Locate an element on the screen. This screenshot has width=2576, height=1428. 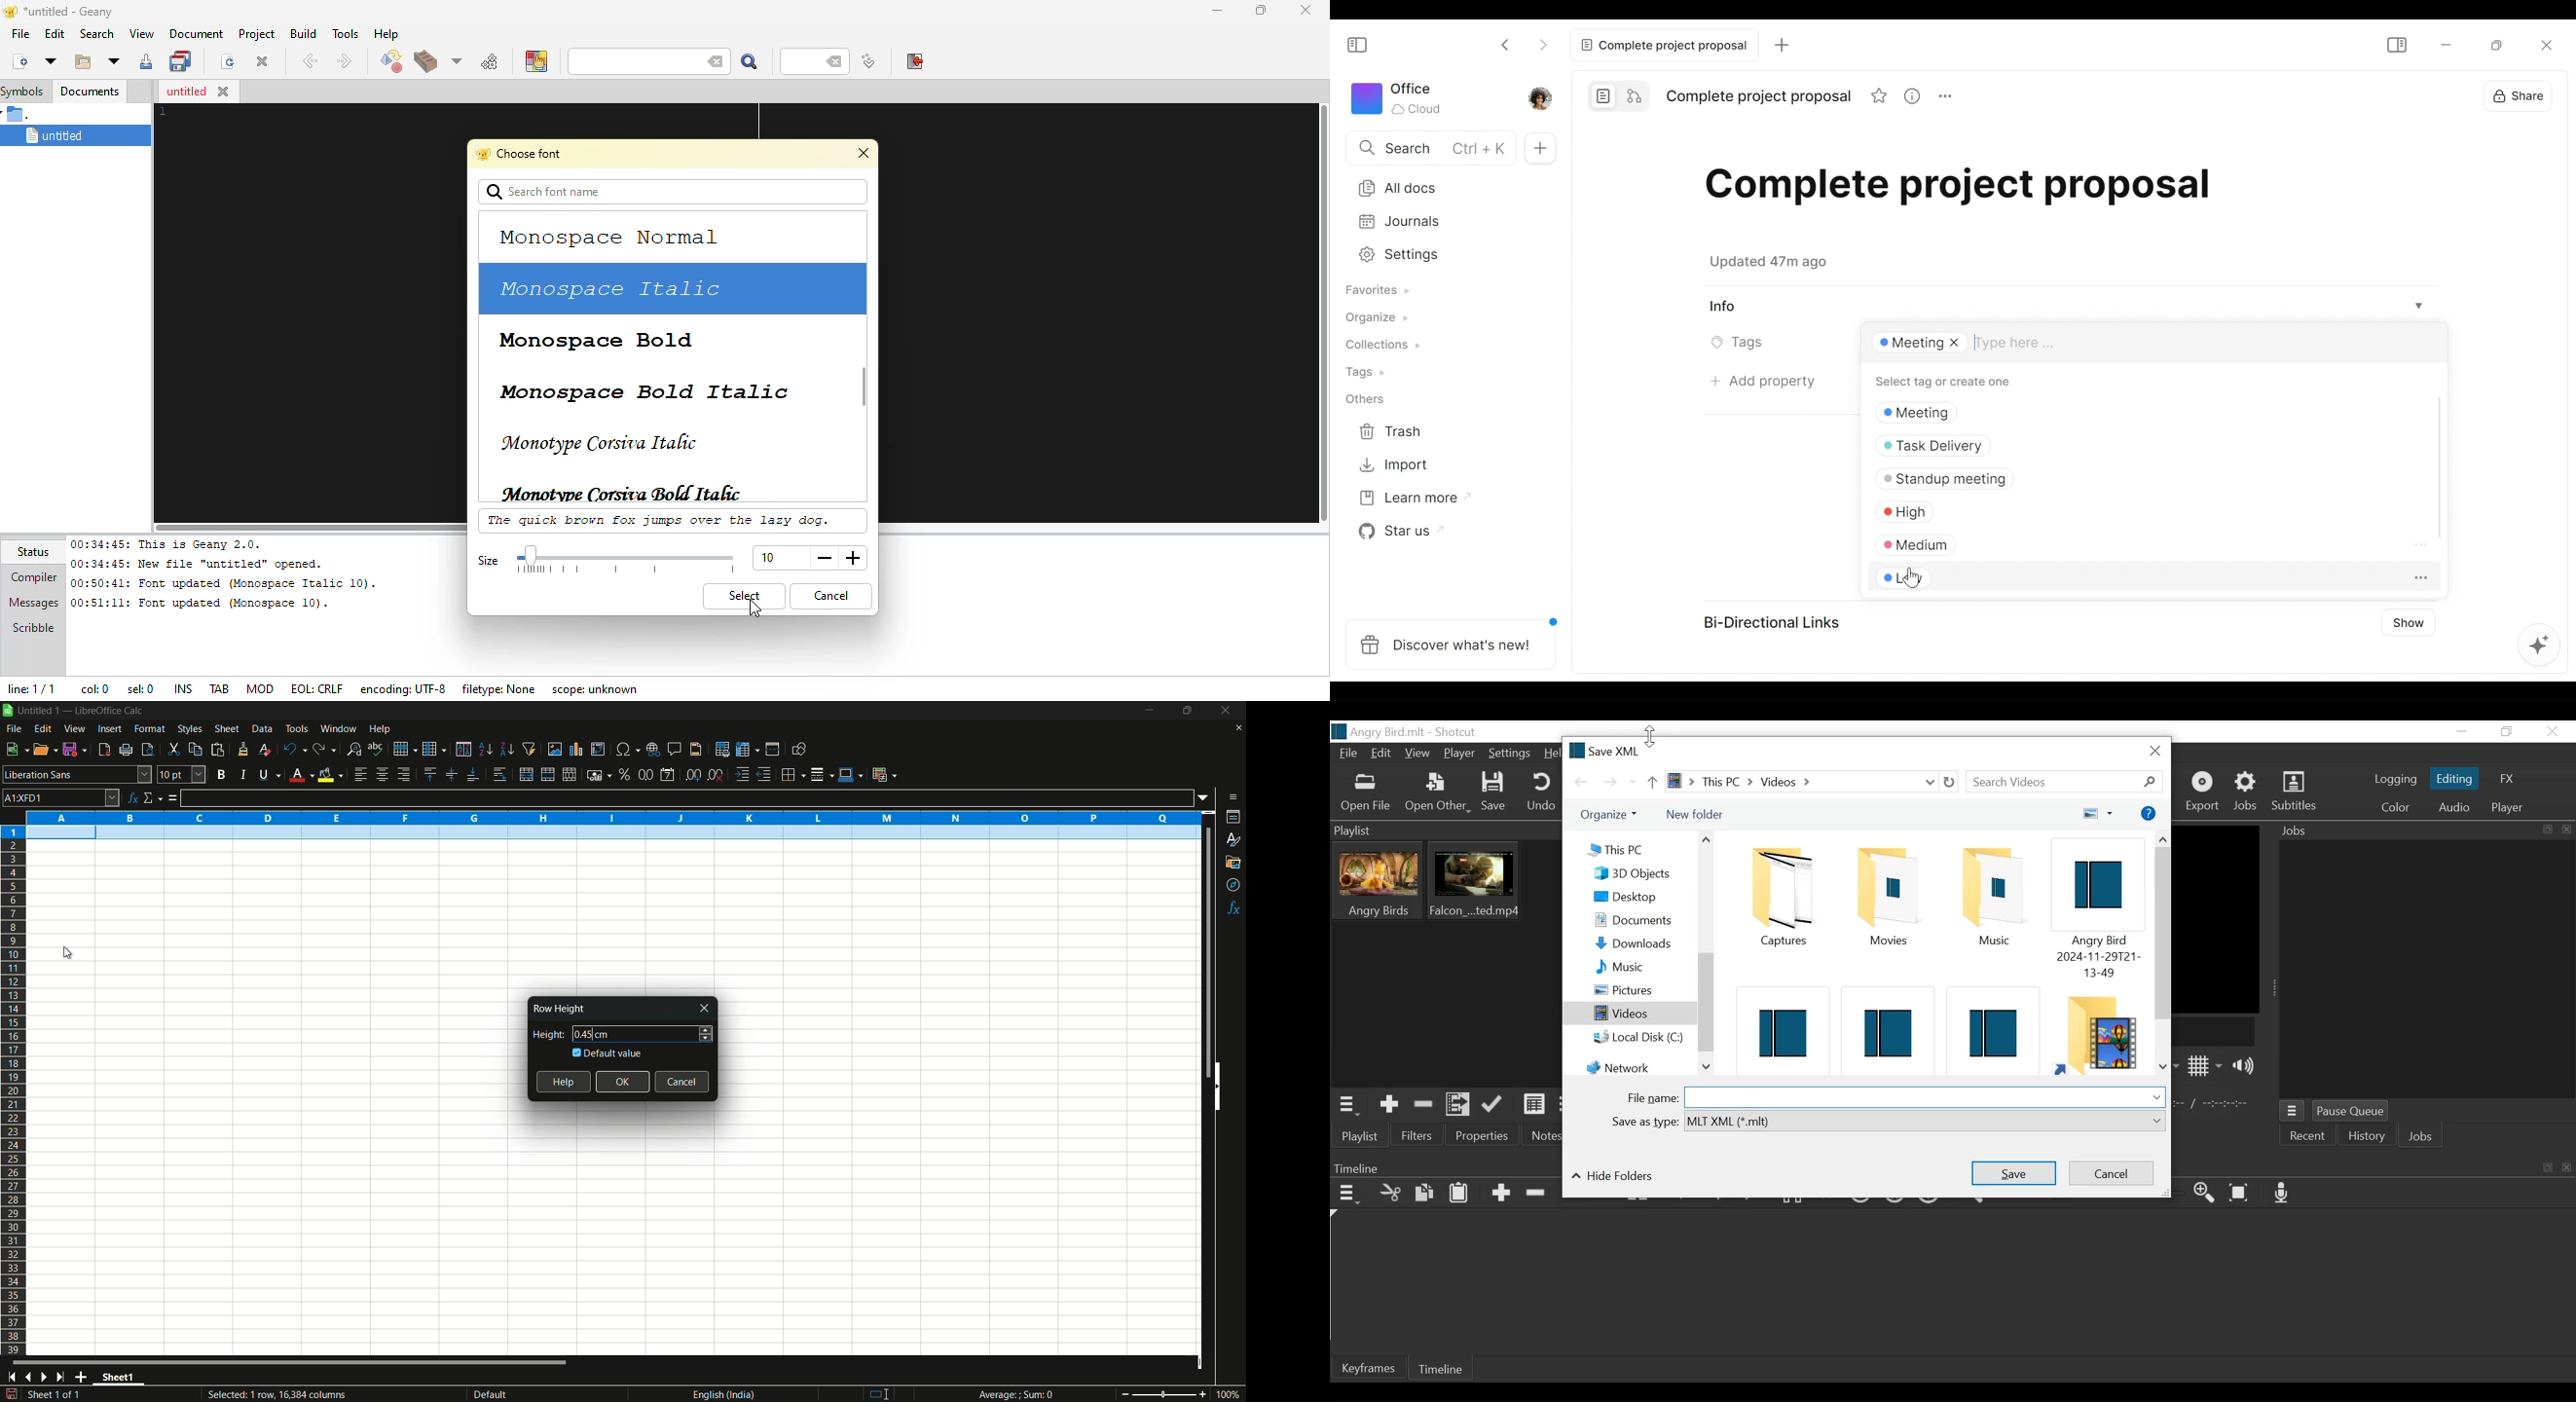
decrease height is located at coordinates (705, 1039).